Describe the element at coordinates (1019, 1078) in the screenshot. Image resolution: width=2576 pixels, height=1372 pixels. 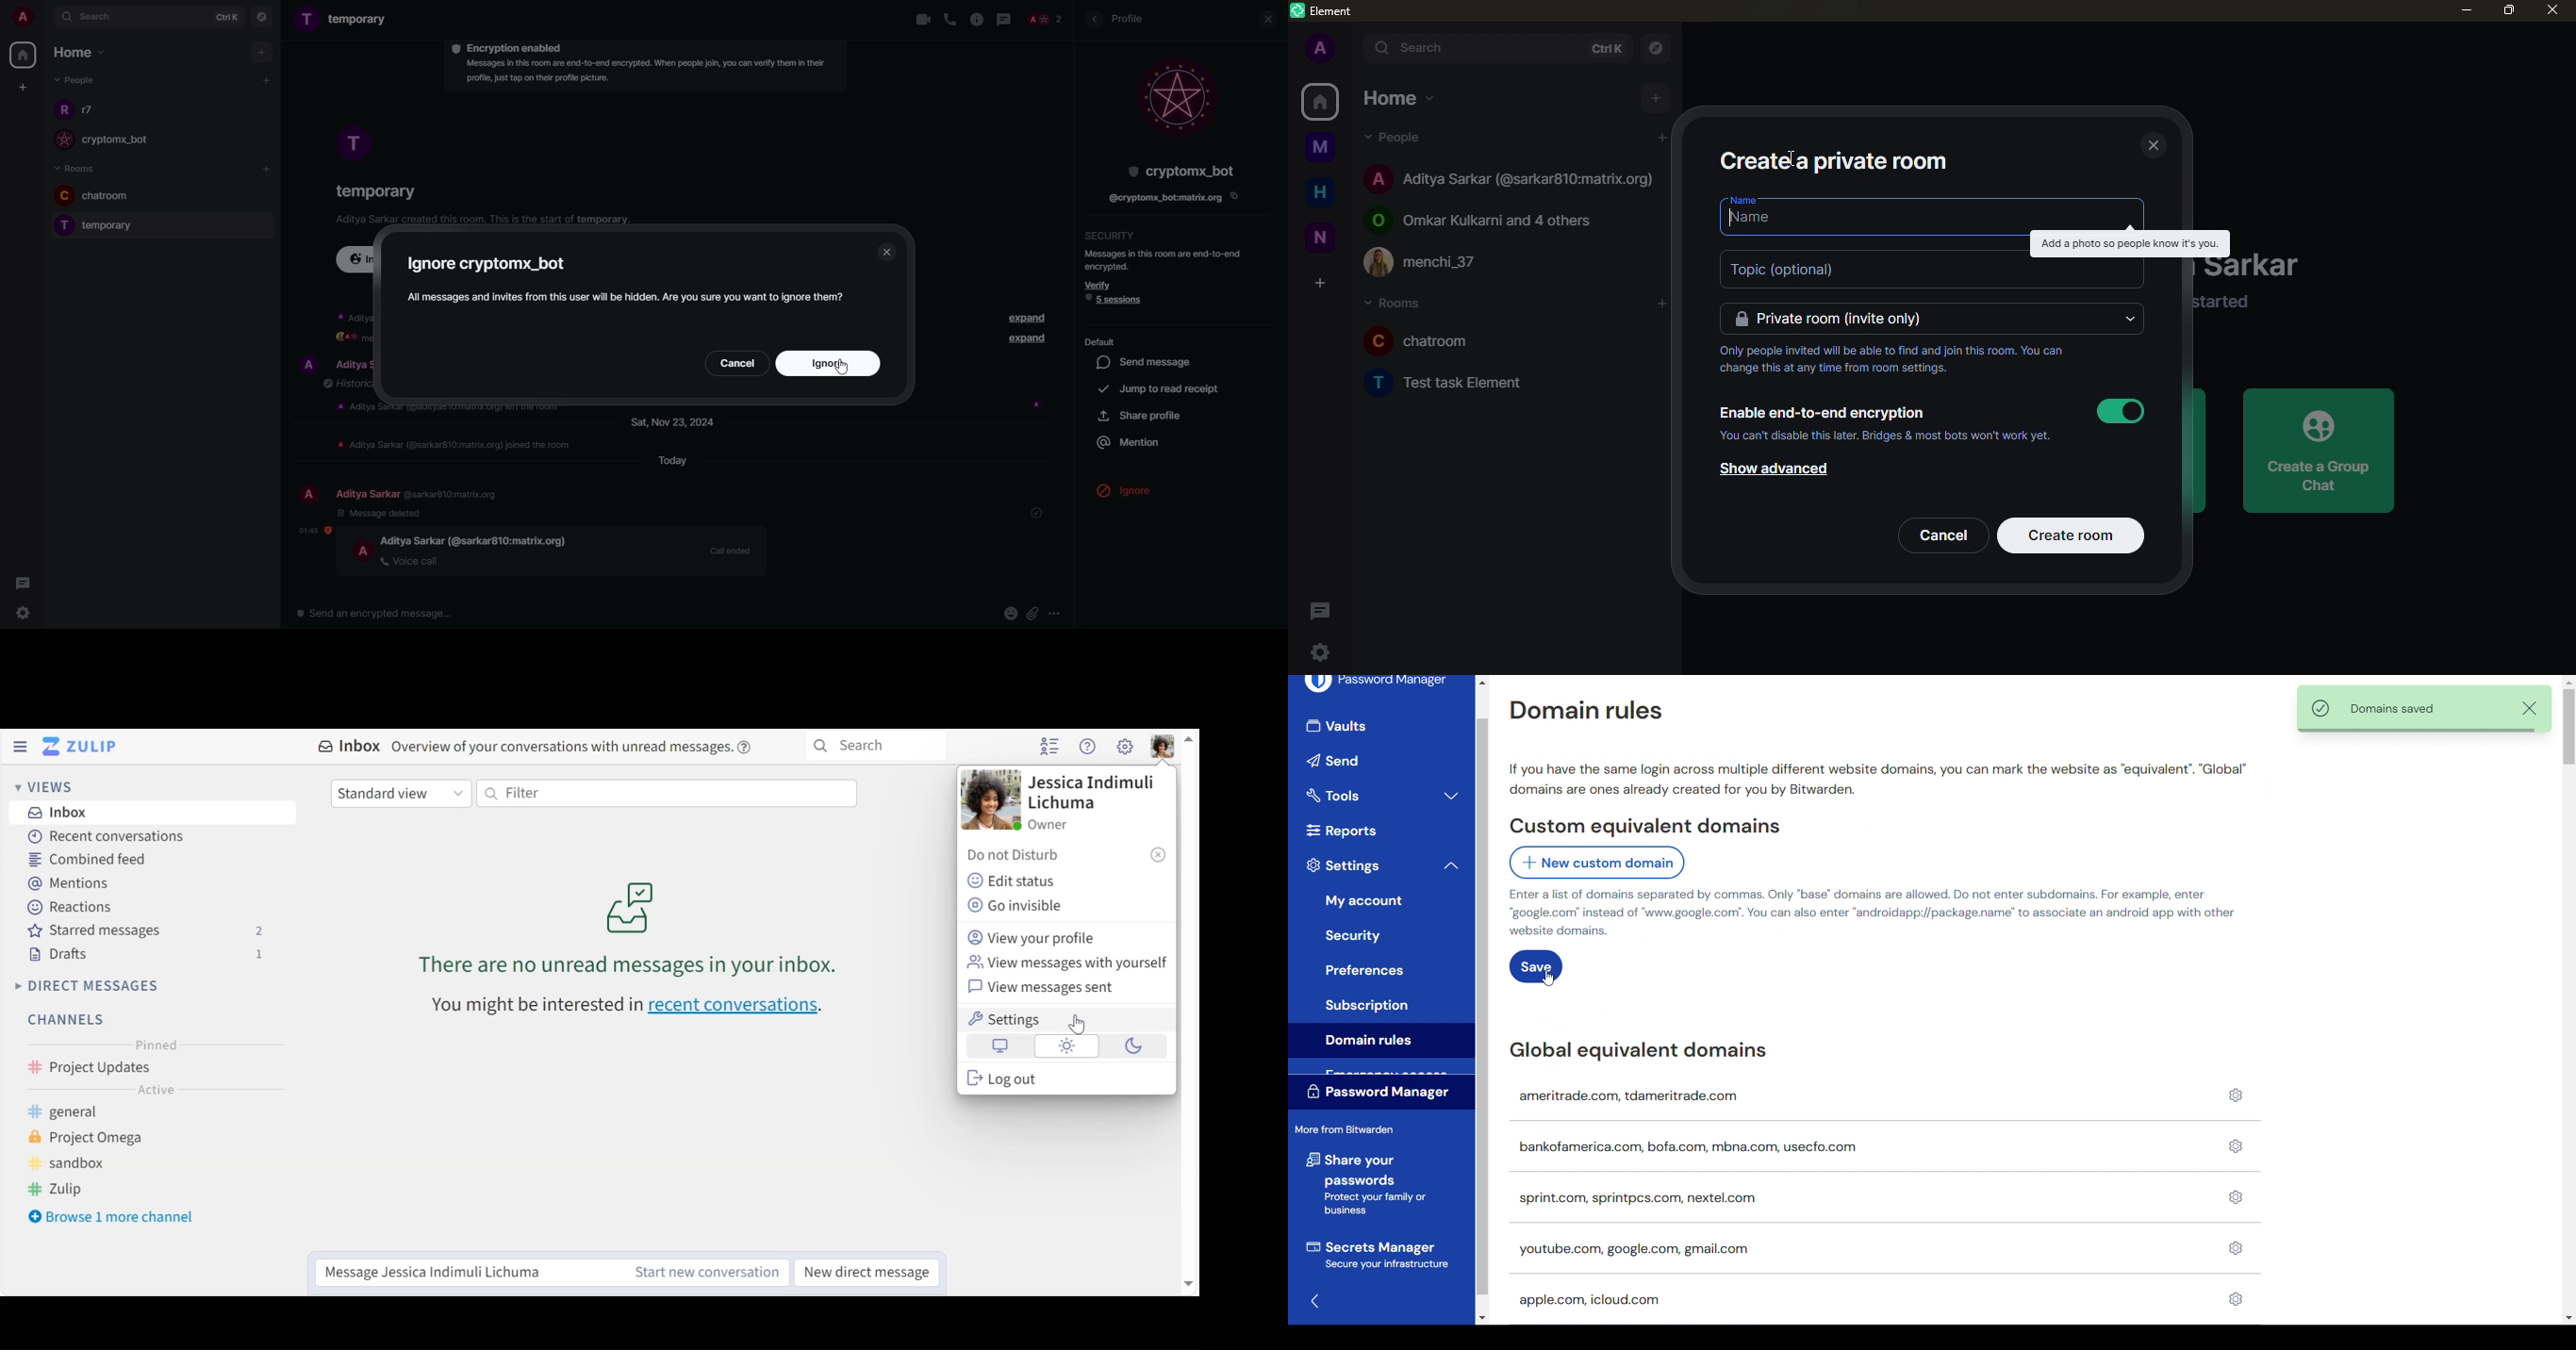
I see `log out` at that location.